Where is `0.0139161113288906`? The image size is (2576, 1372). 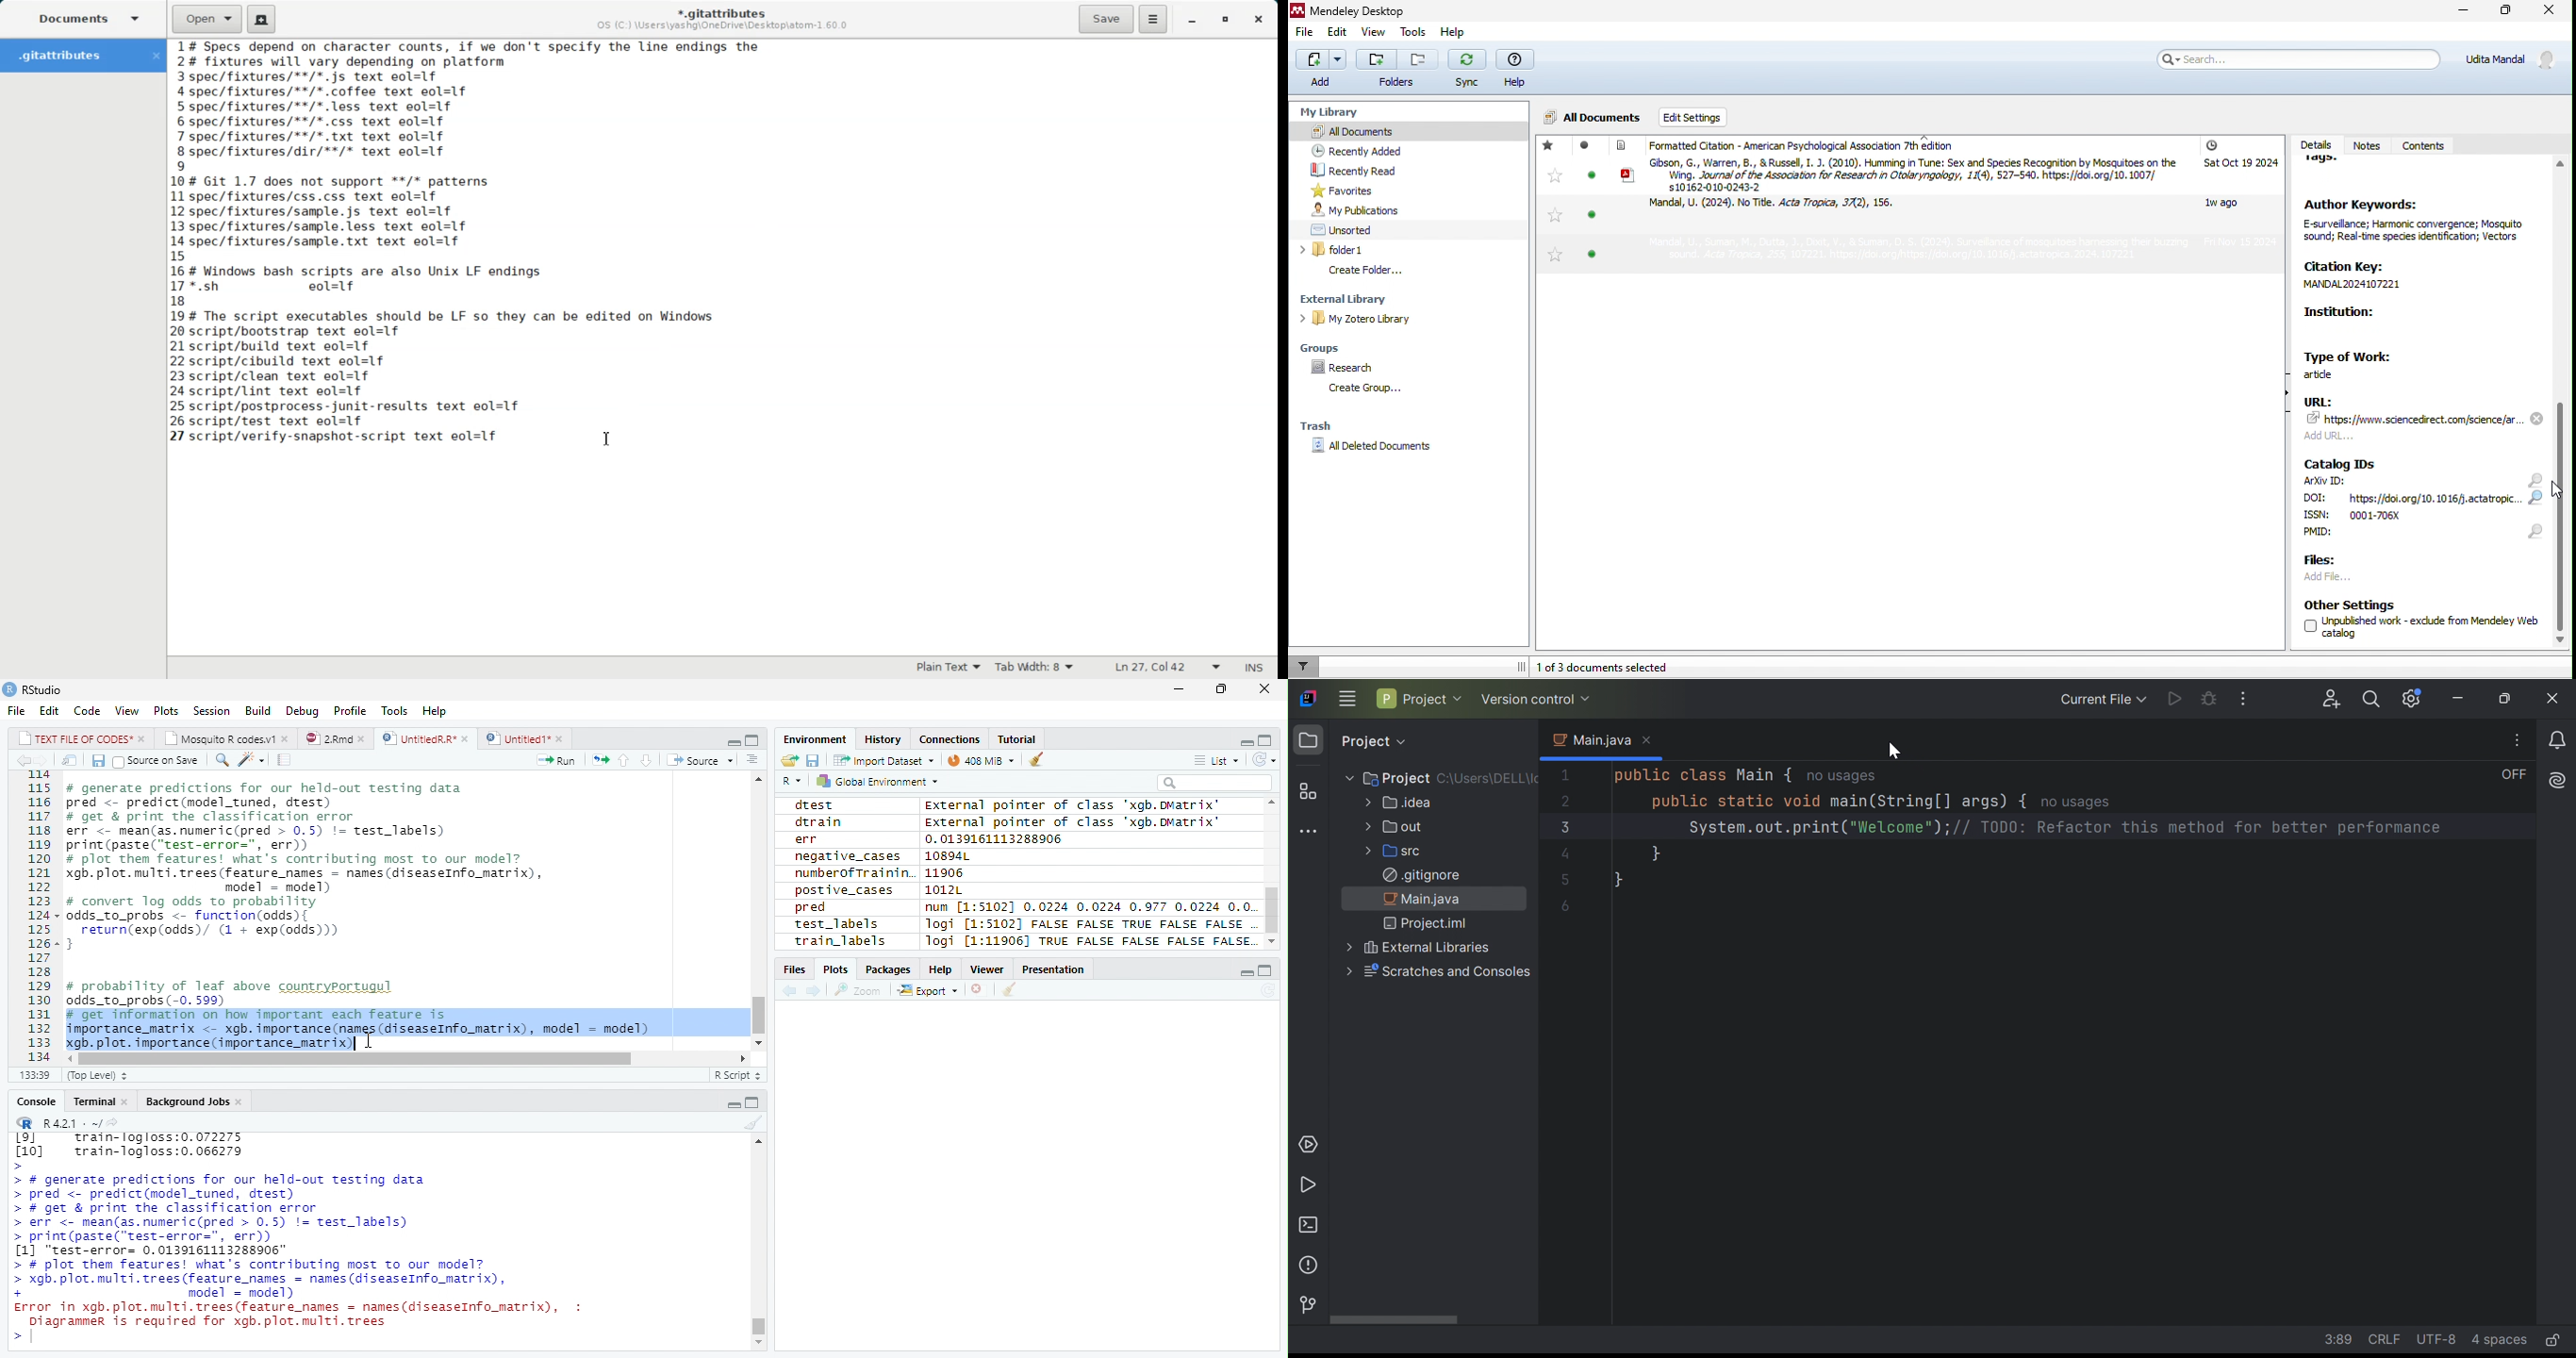
0.0139161113288906 is located at coordinates (997, 838).